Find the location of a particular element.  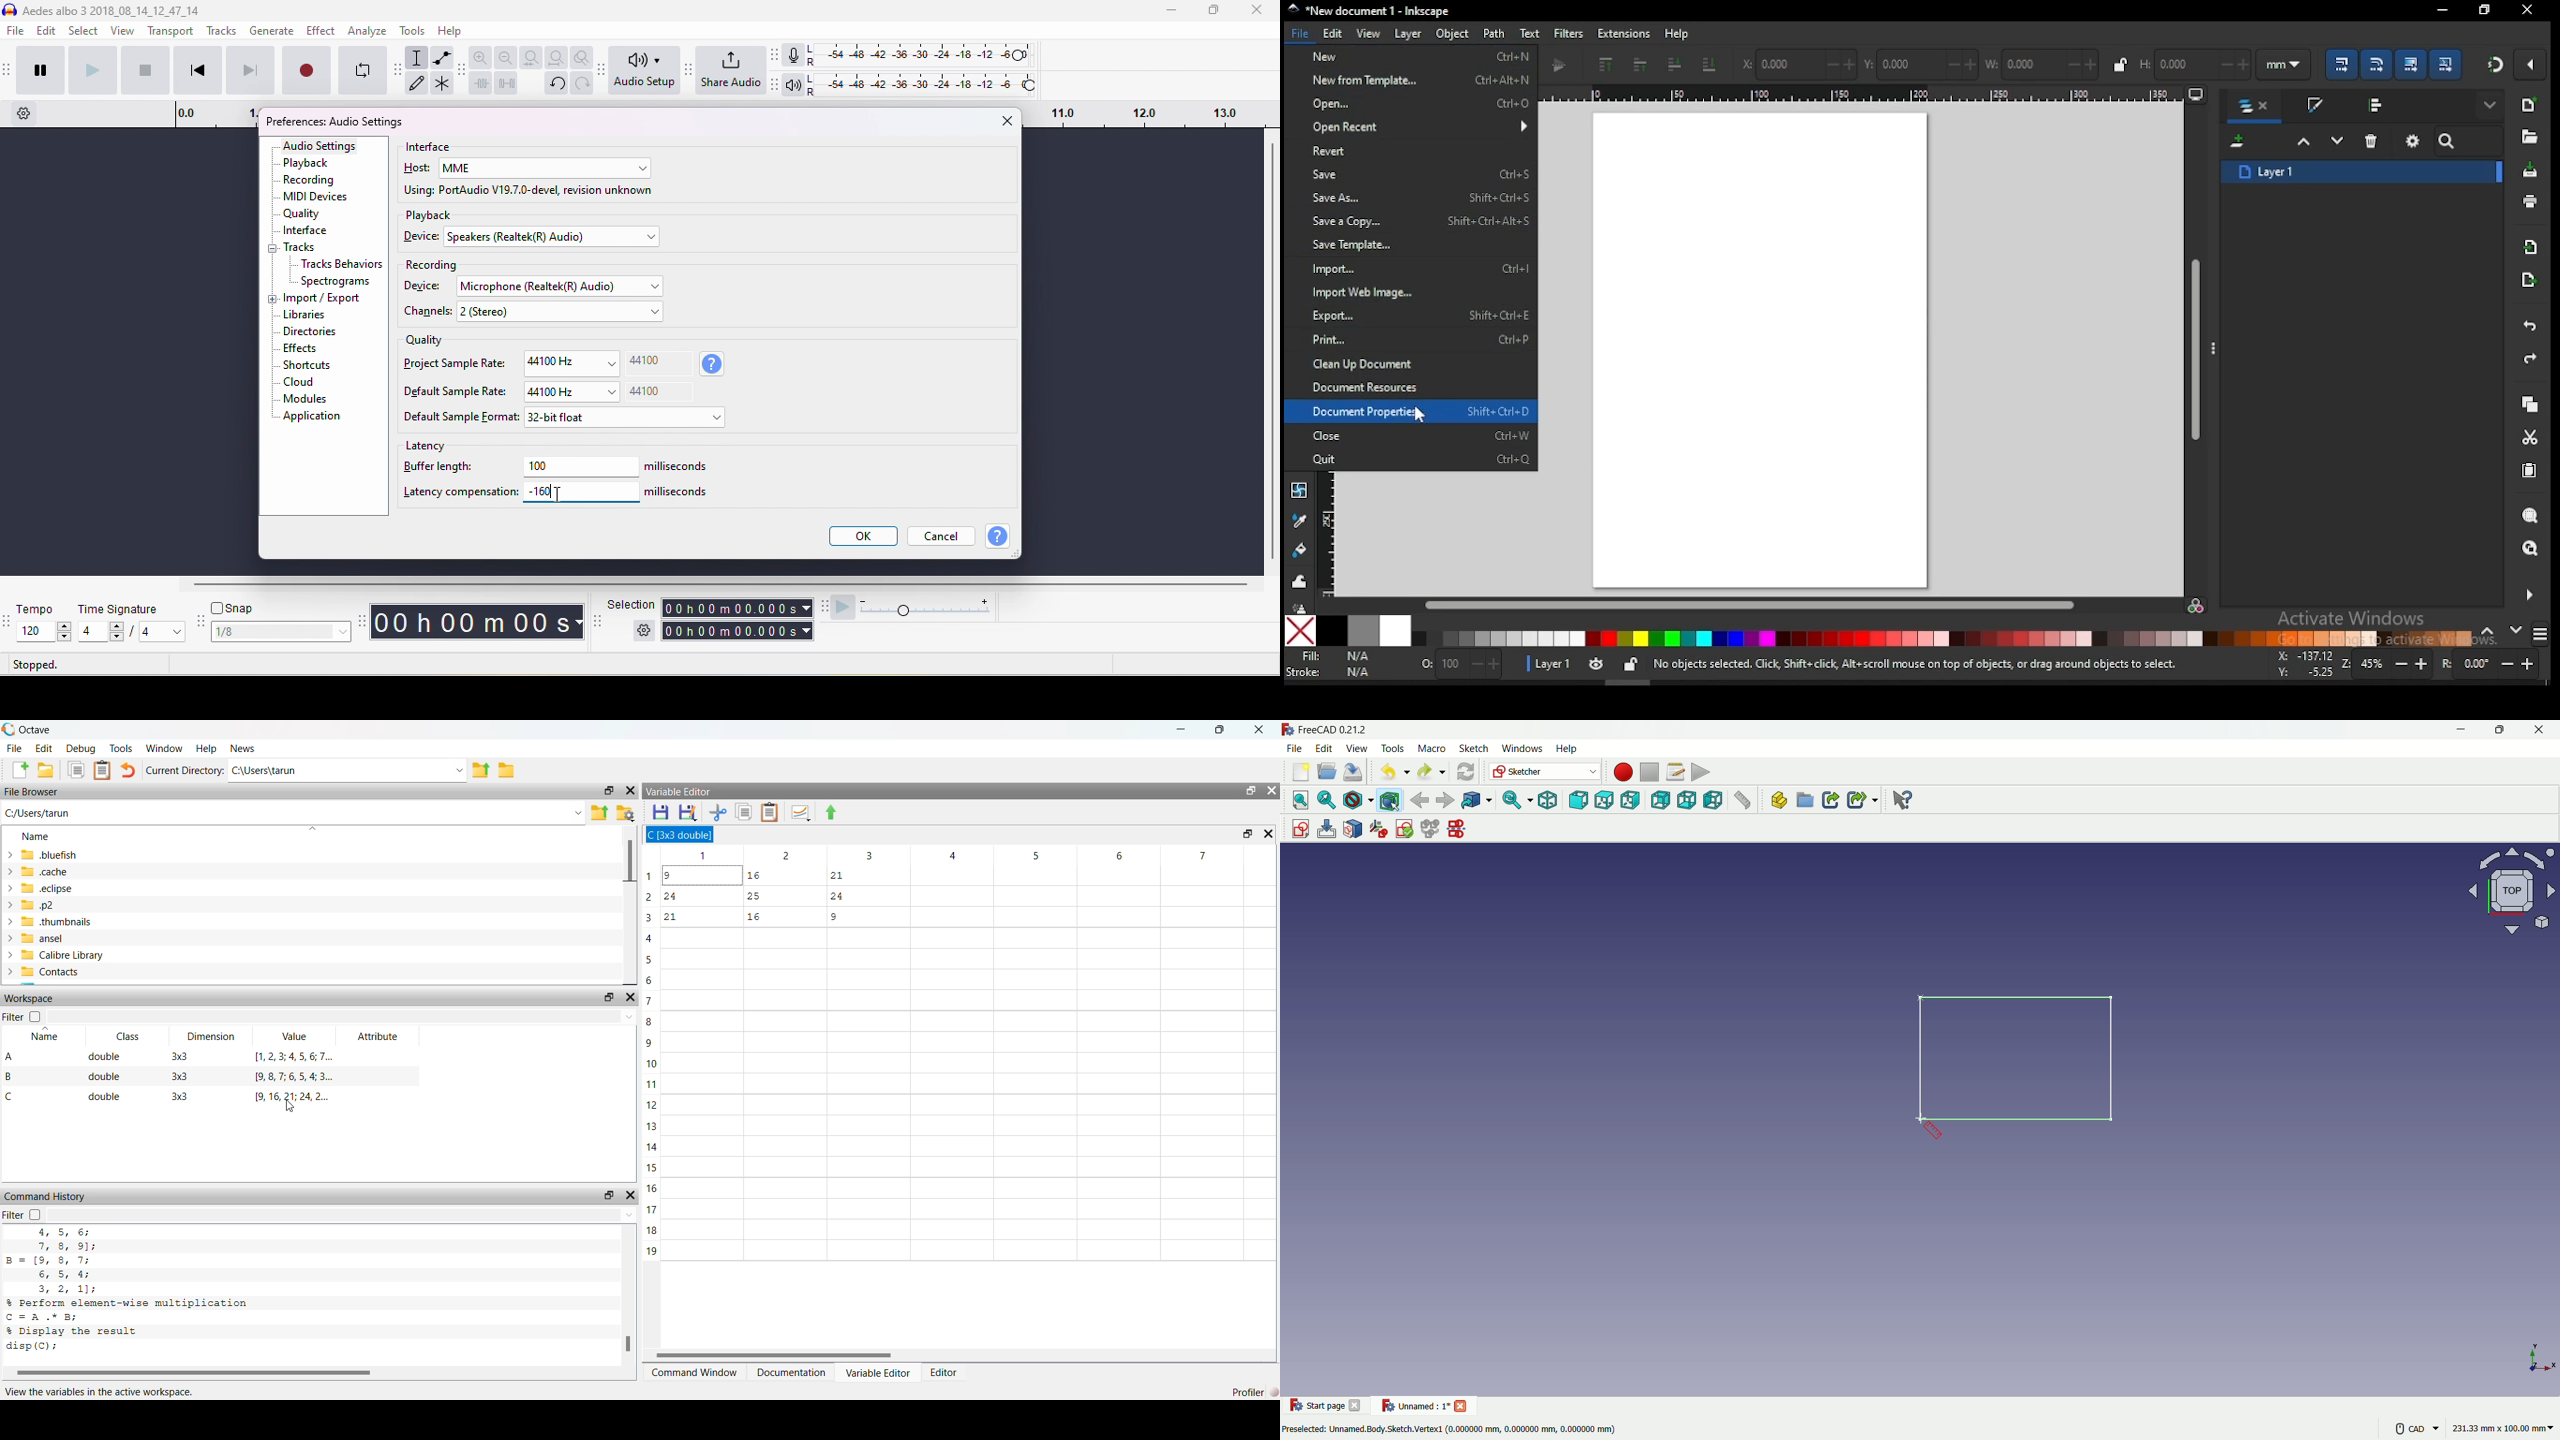

audacity play at speed toolbar is located at coordinates (826, 607).